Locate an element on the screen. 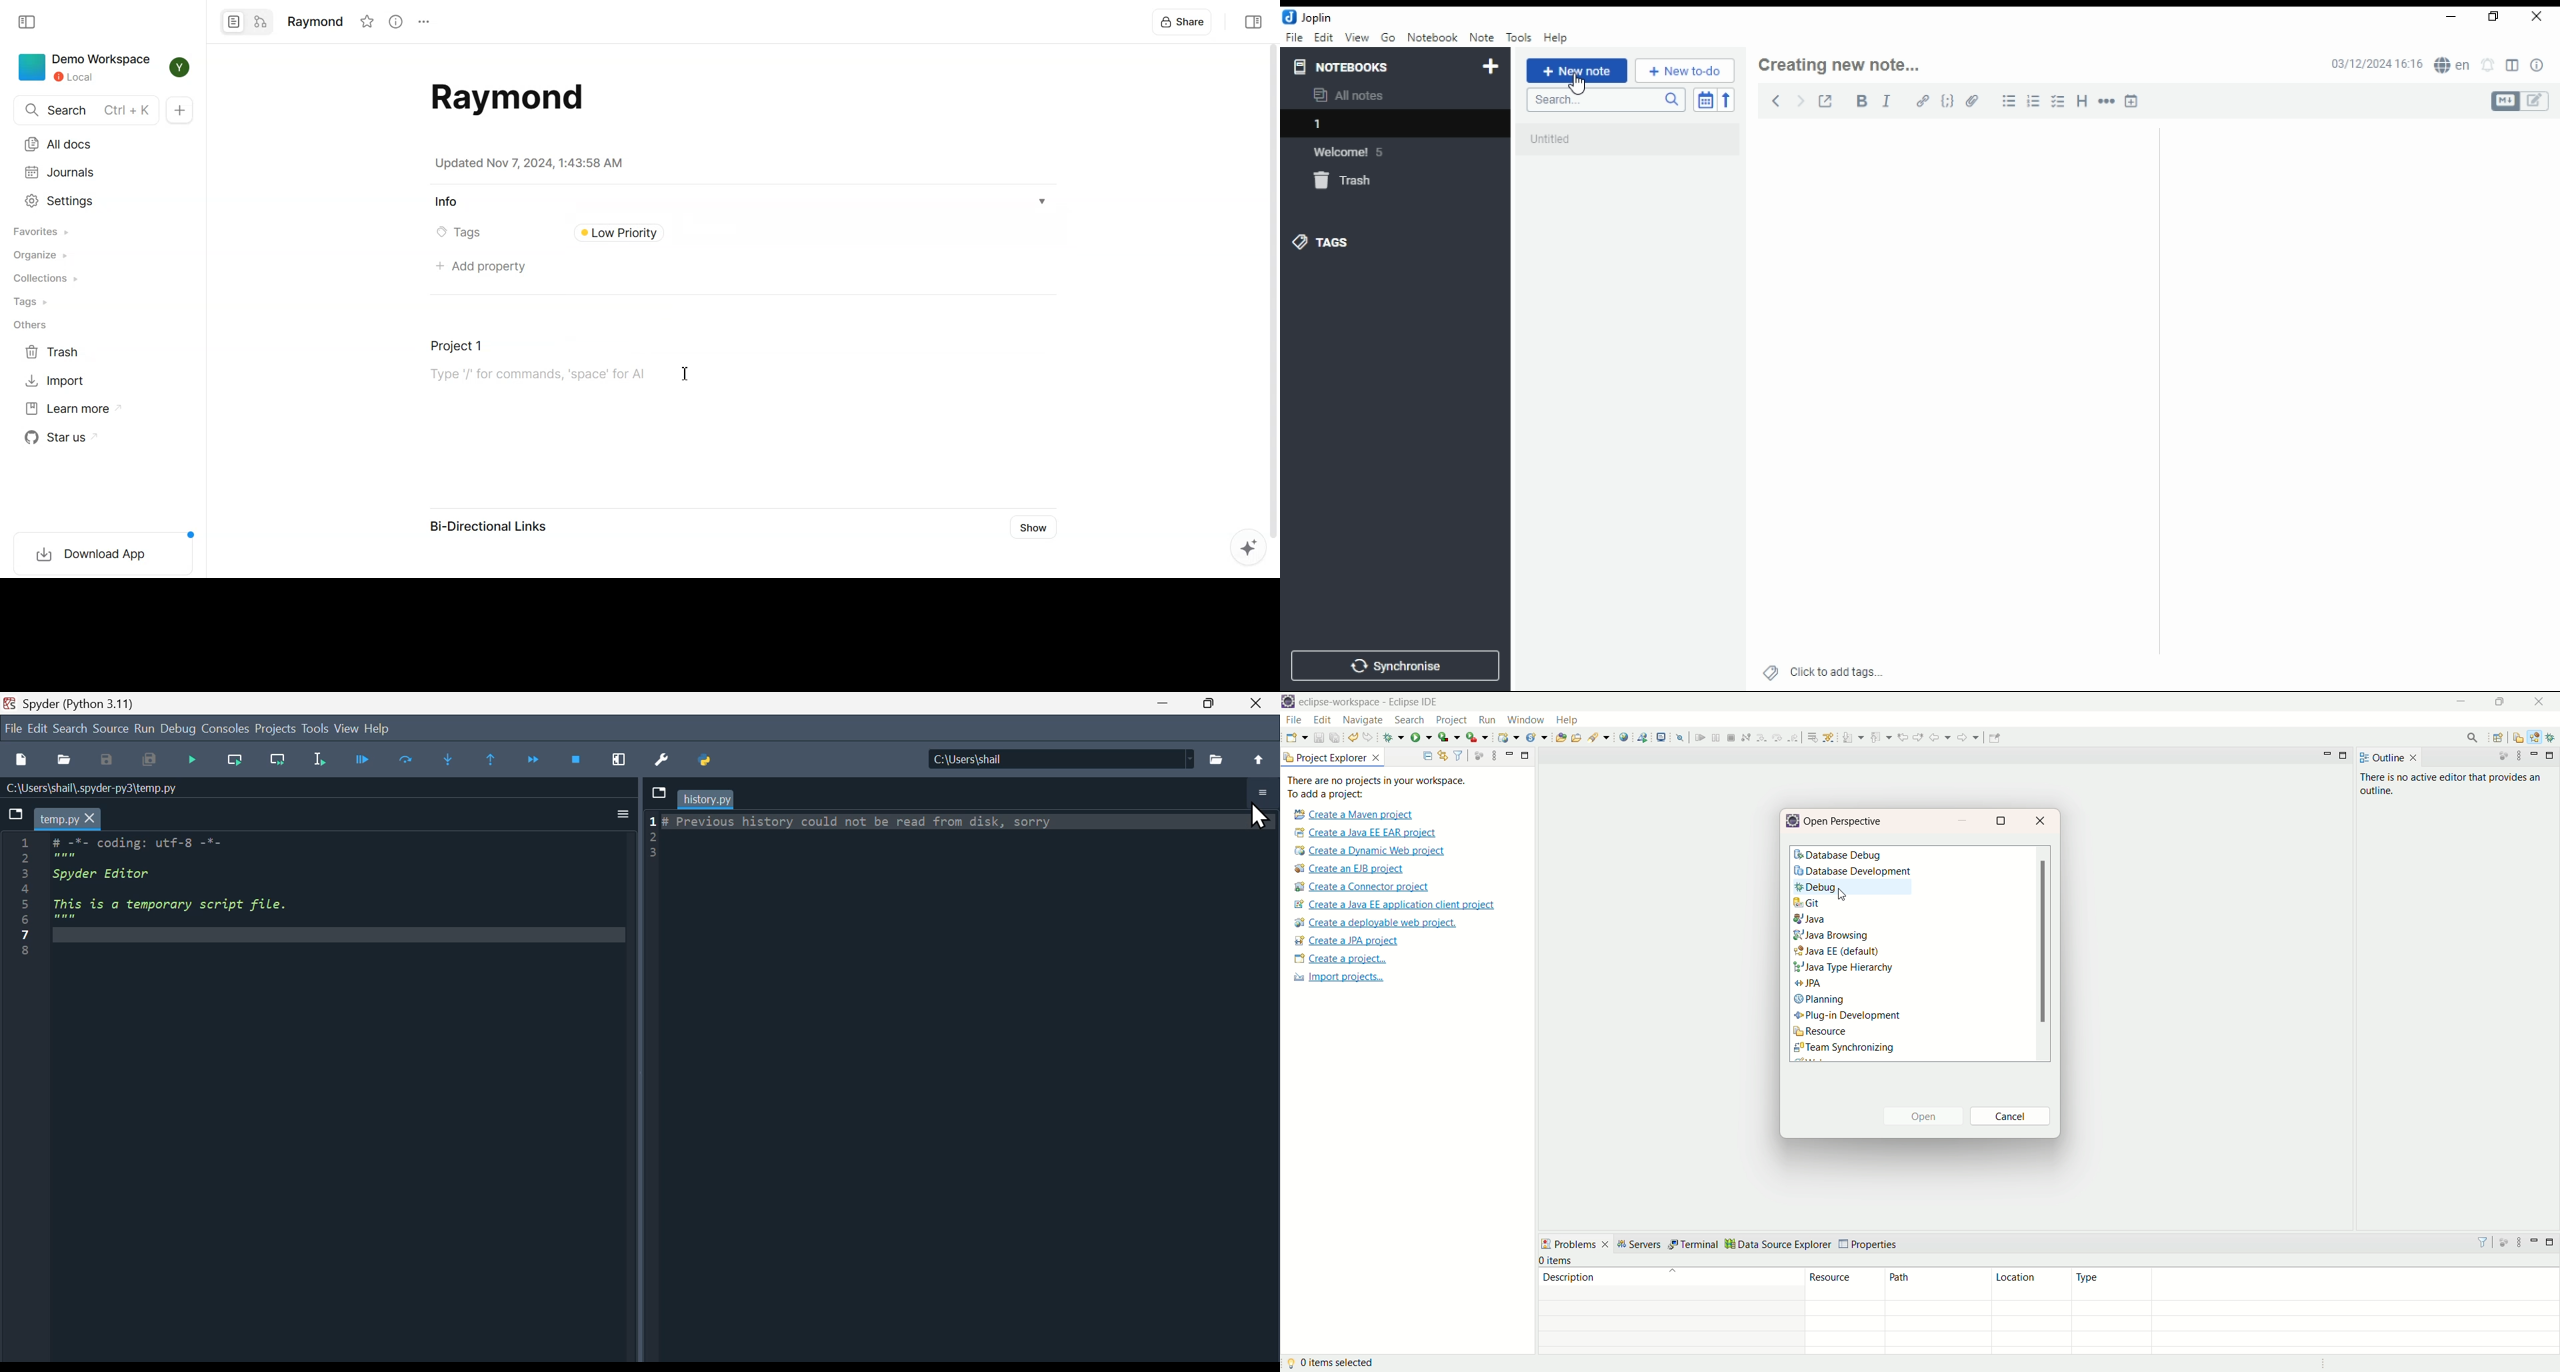 The image size is (2576, 1372). trash is located at coordinates (1354, 184).